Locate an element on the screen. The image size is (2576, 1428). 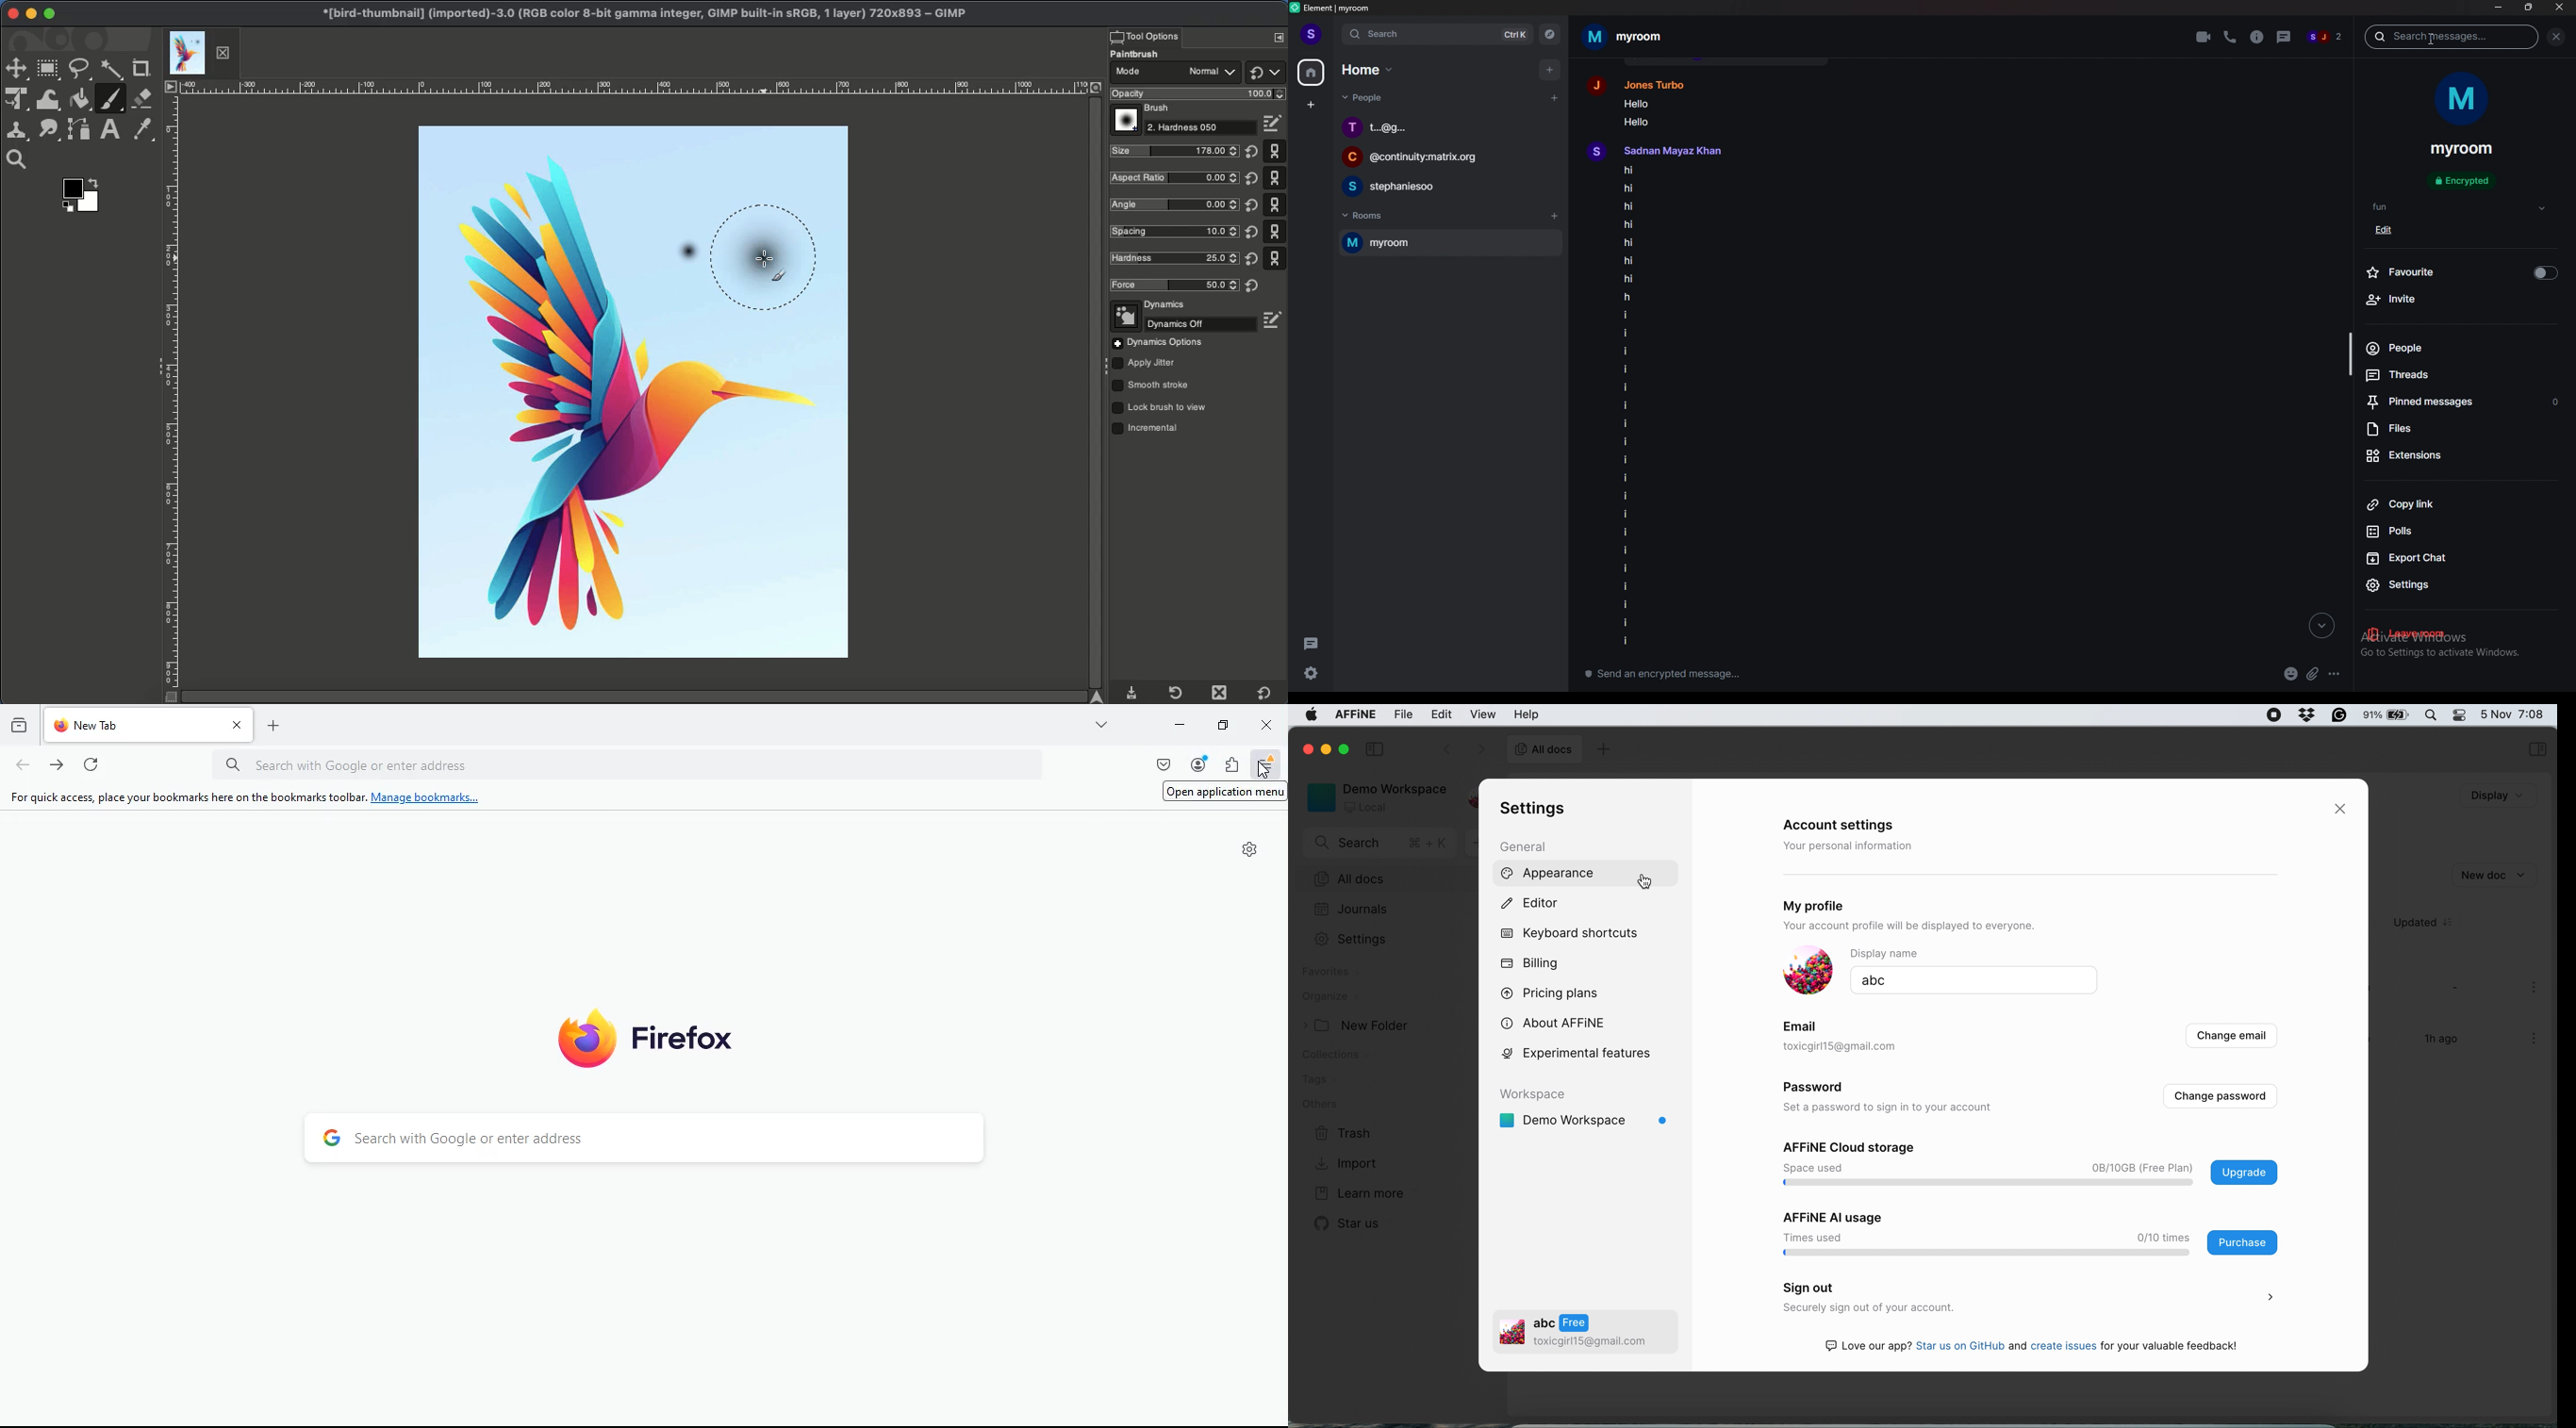
rooms is located at coordinates (1371, 217).